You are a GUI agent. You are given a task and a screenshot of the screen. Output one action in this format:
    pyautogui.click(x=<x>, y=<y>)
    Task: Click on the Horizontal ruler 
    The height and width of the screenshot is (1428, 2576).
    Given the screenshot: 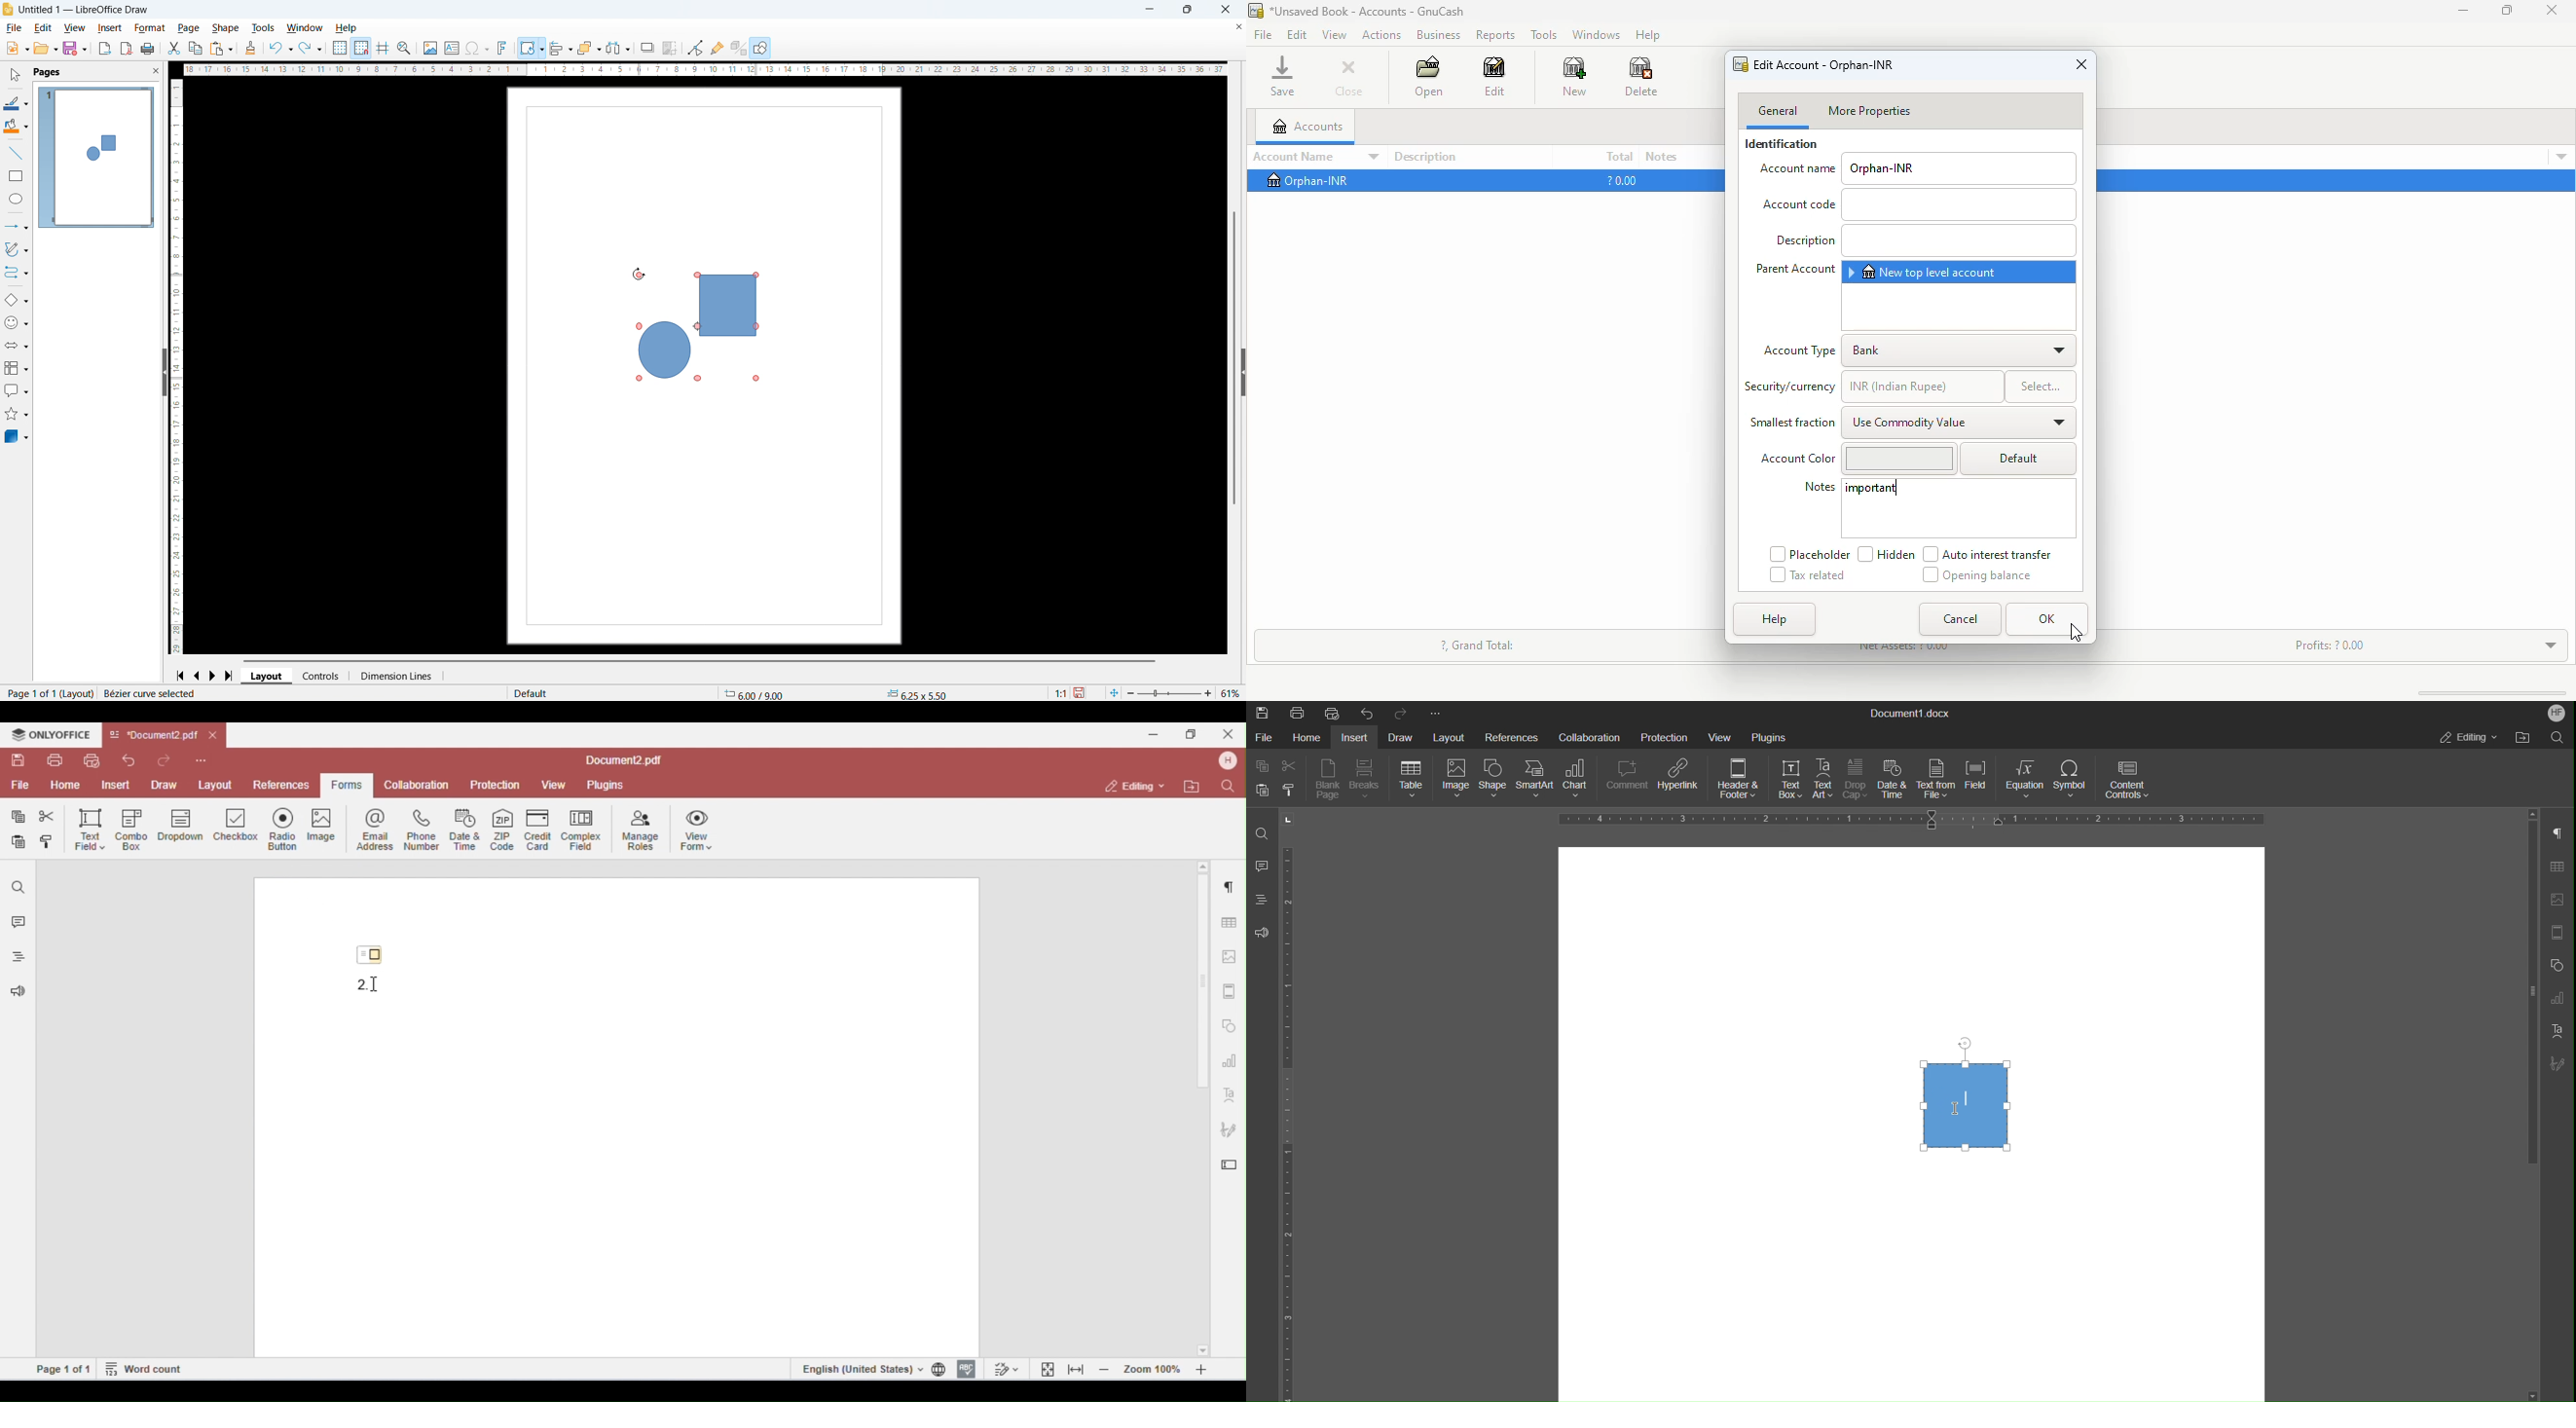 What is the action you would take?
    pyautogui.click(x=704, y=69)
    